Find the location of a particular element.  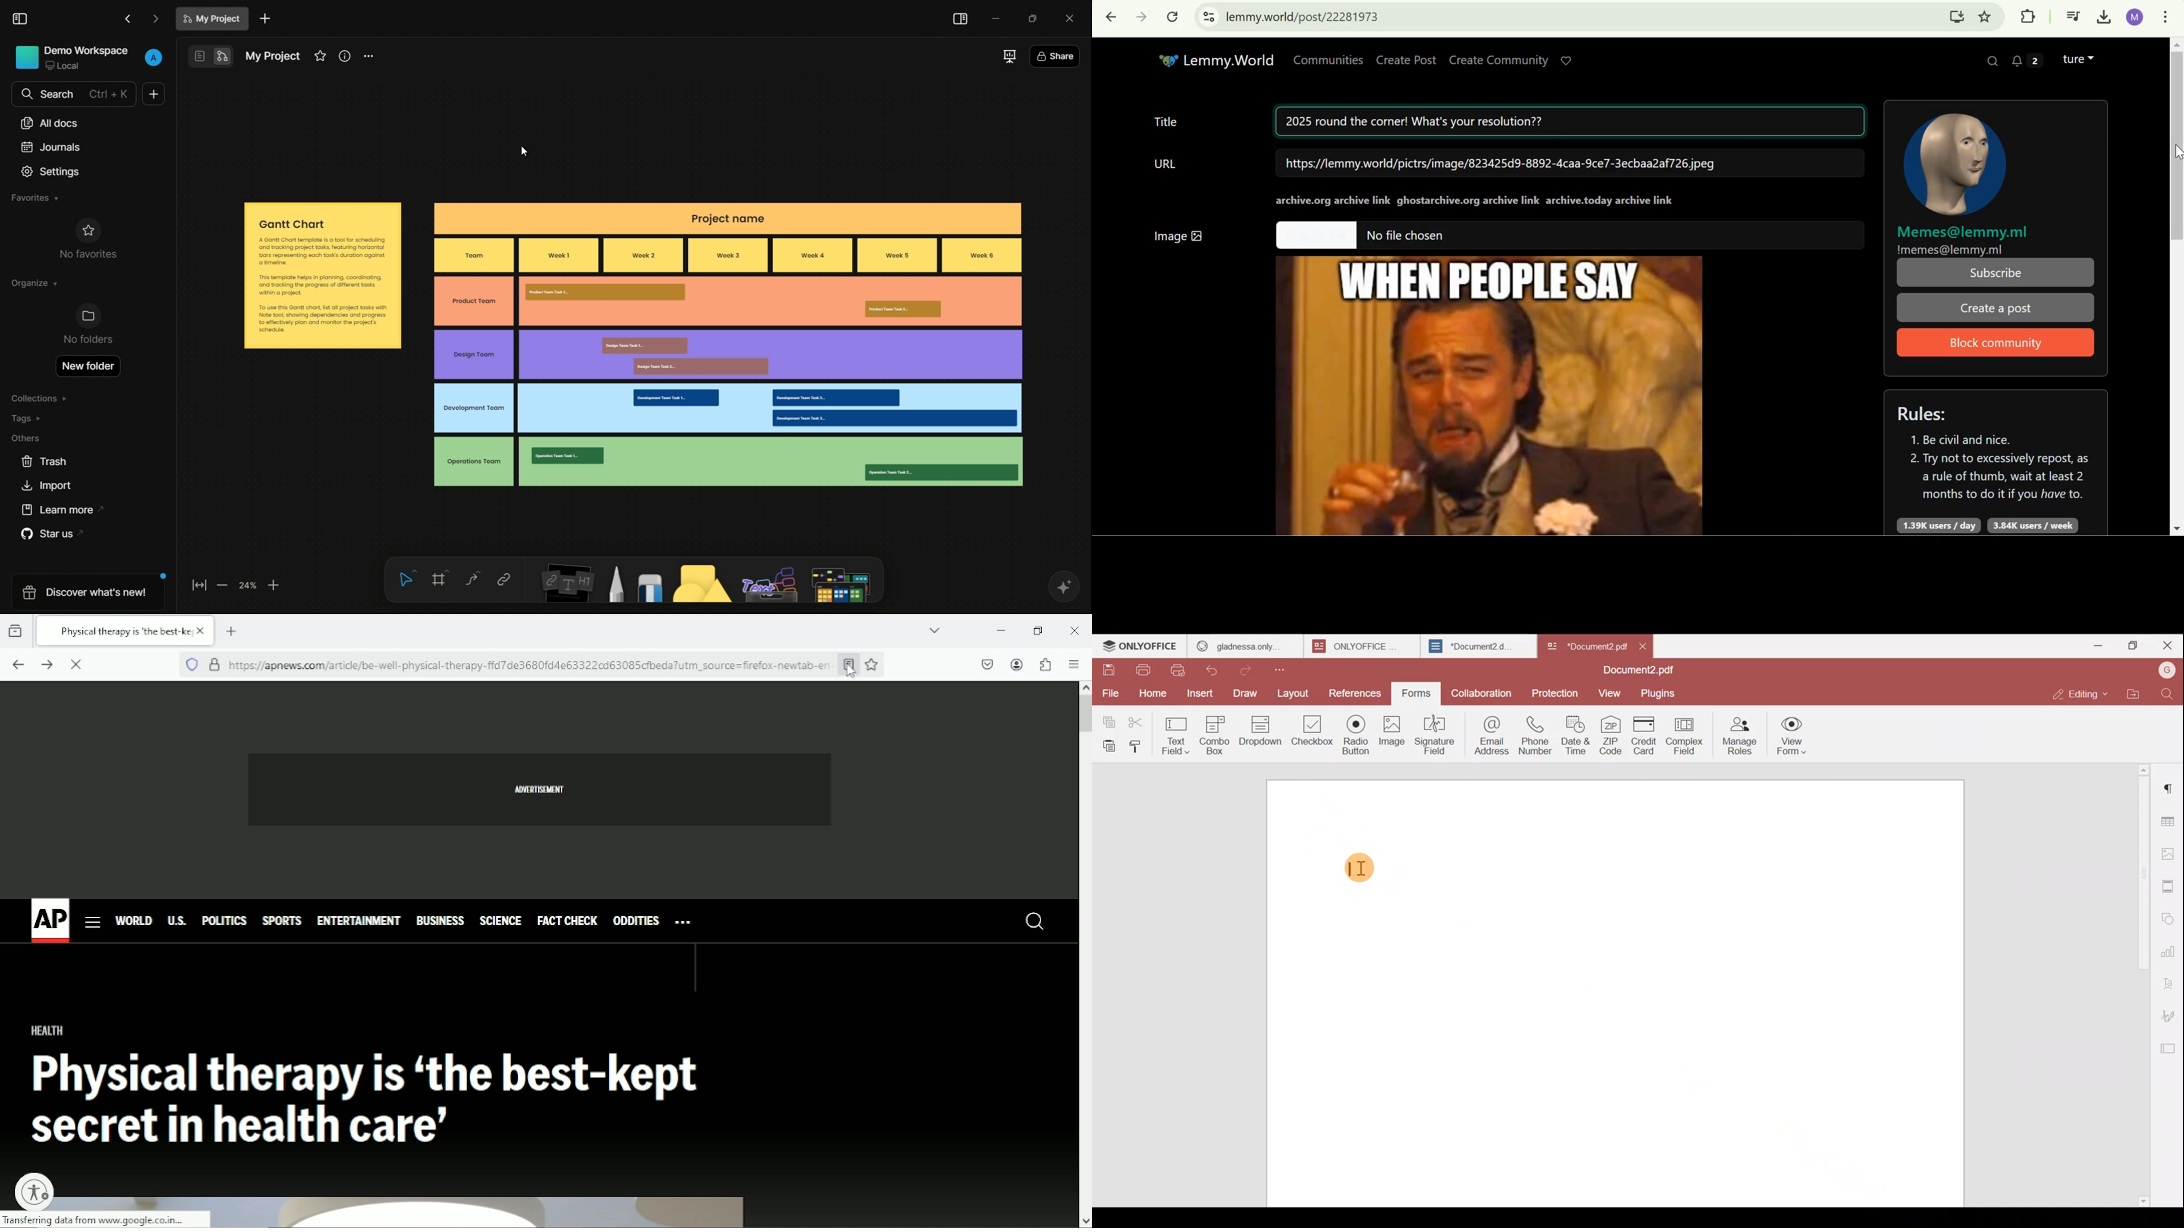

FACT CHECK is located at coordinates (568, 918).